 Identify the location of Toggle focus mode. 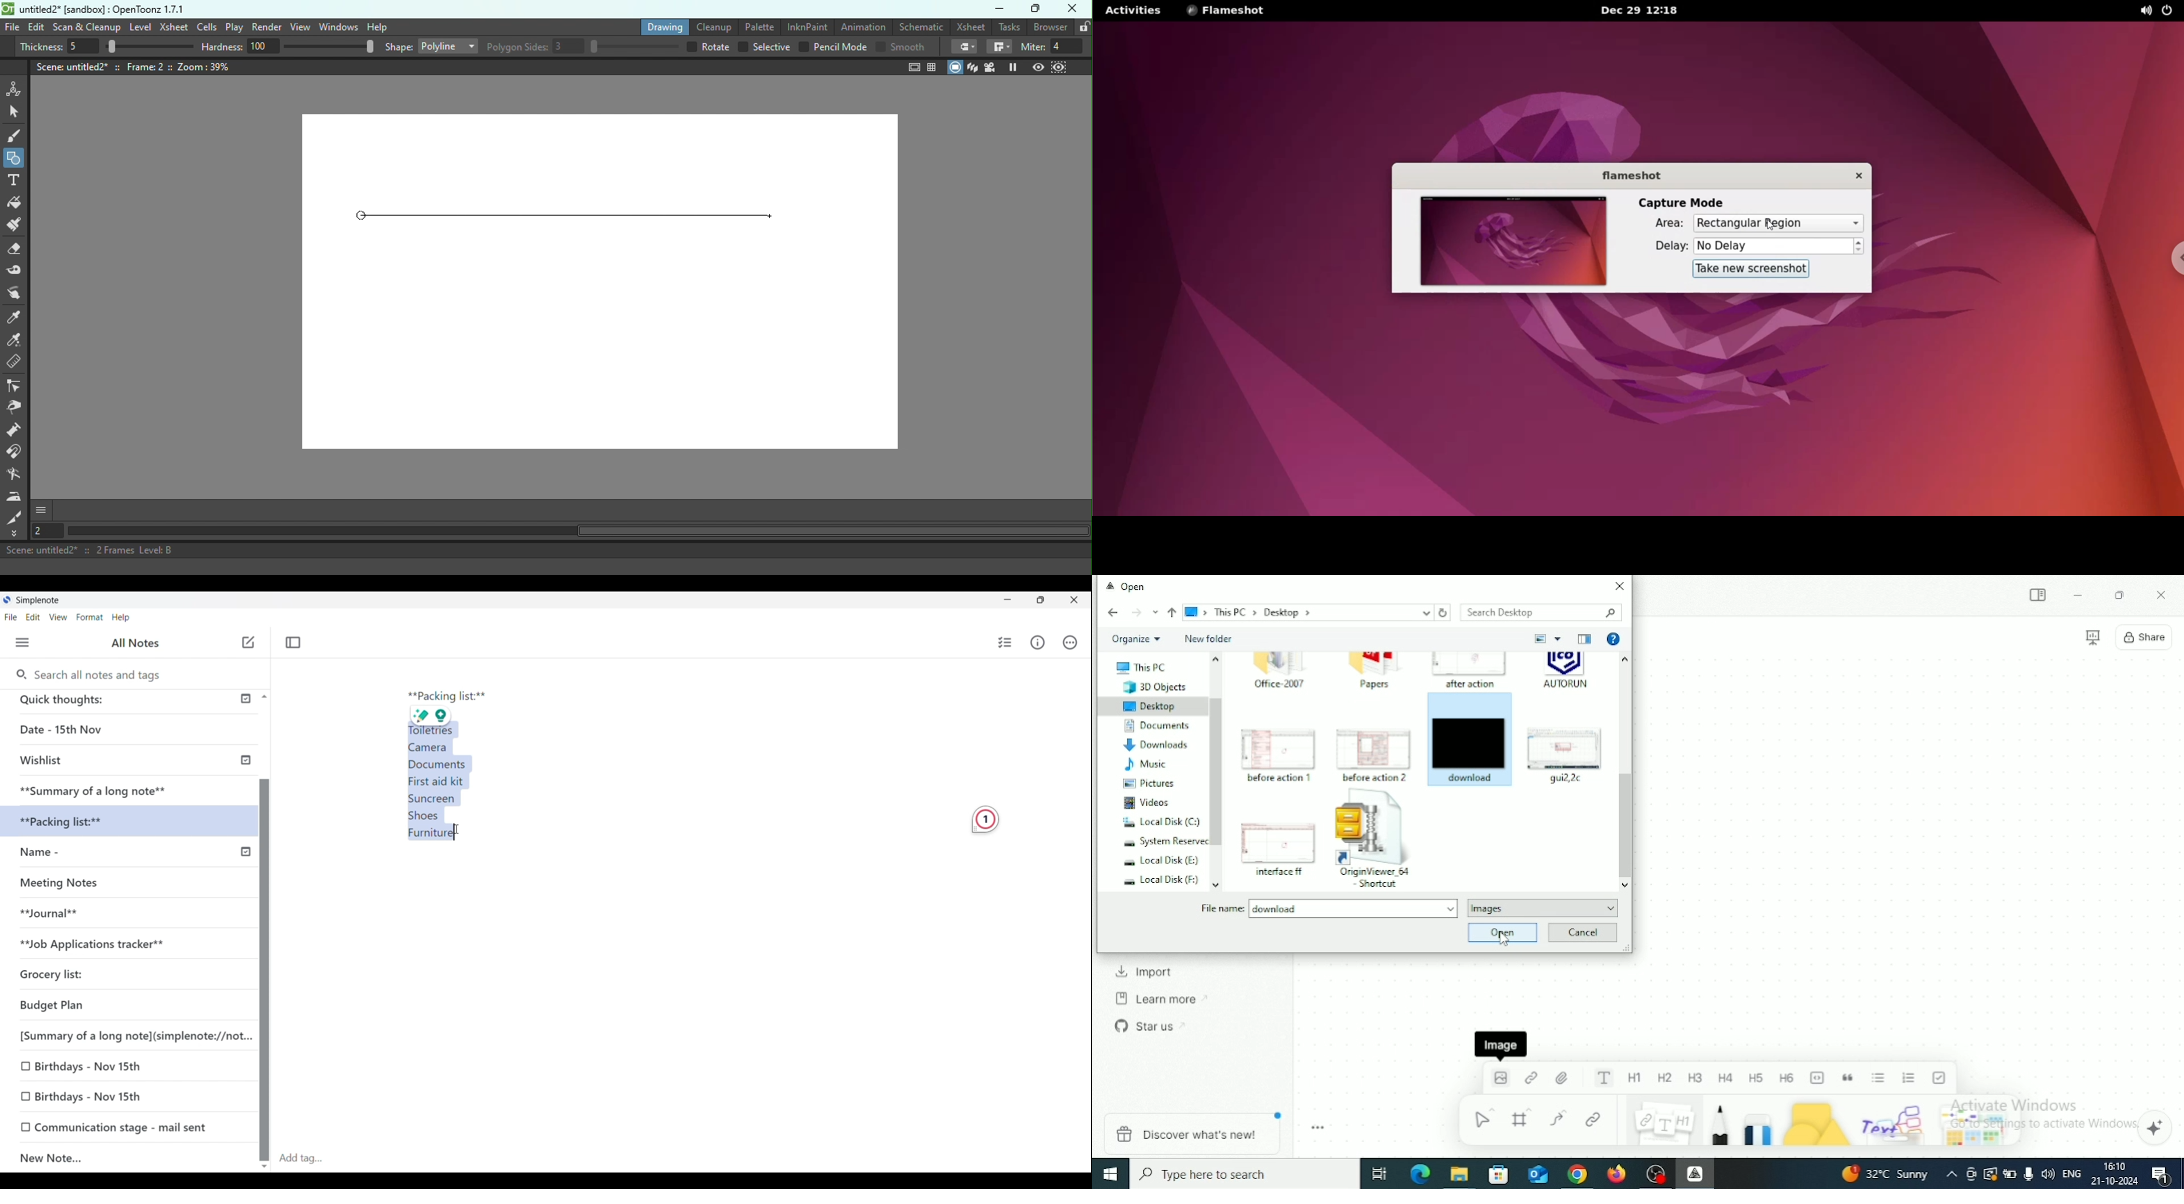
(293, 642).